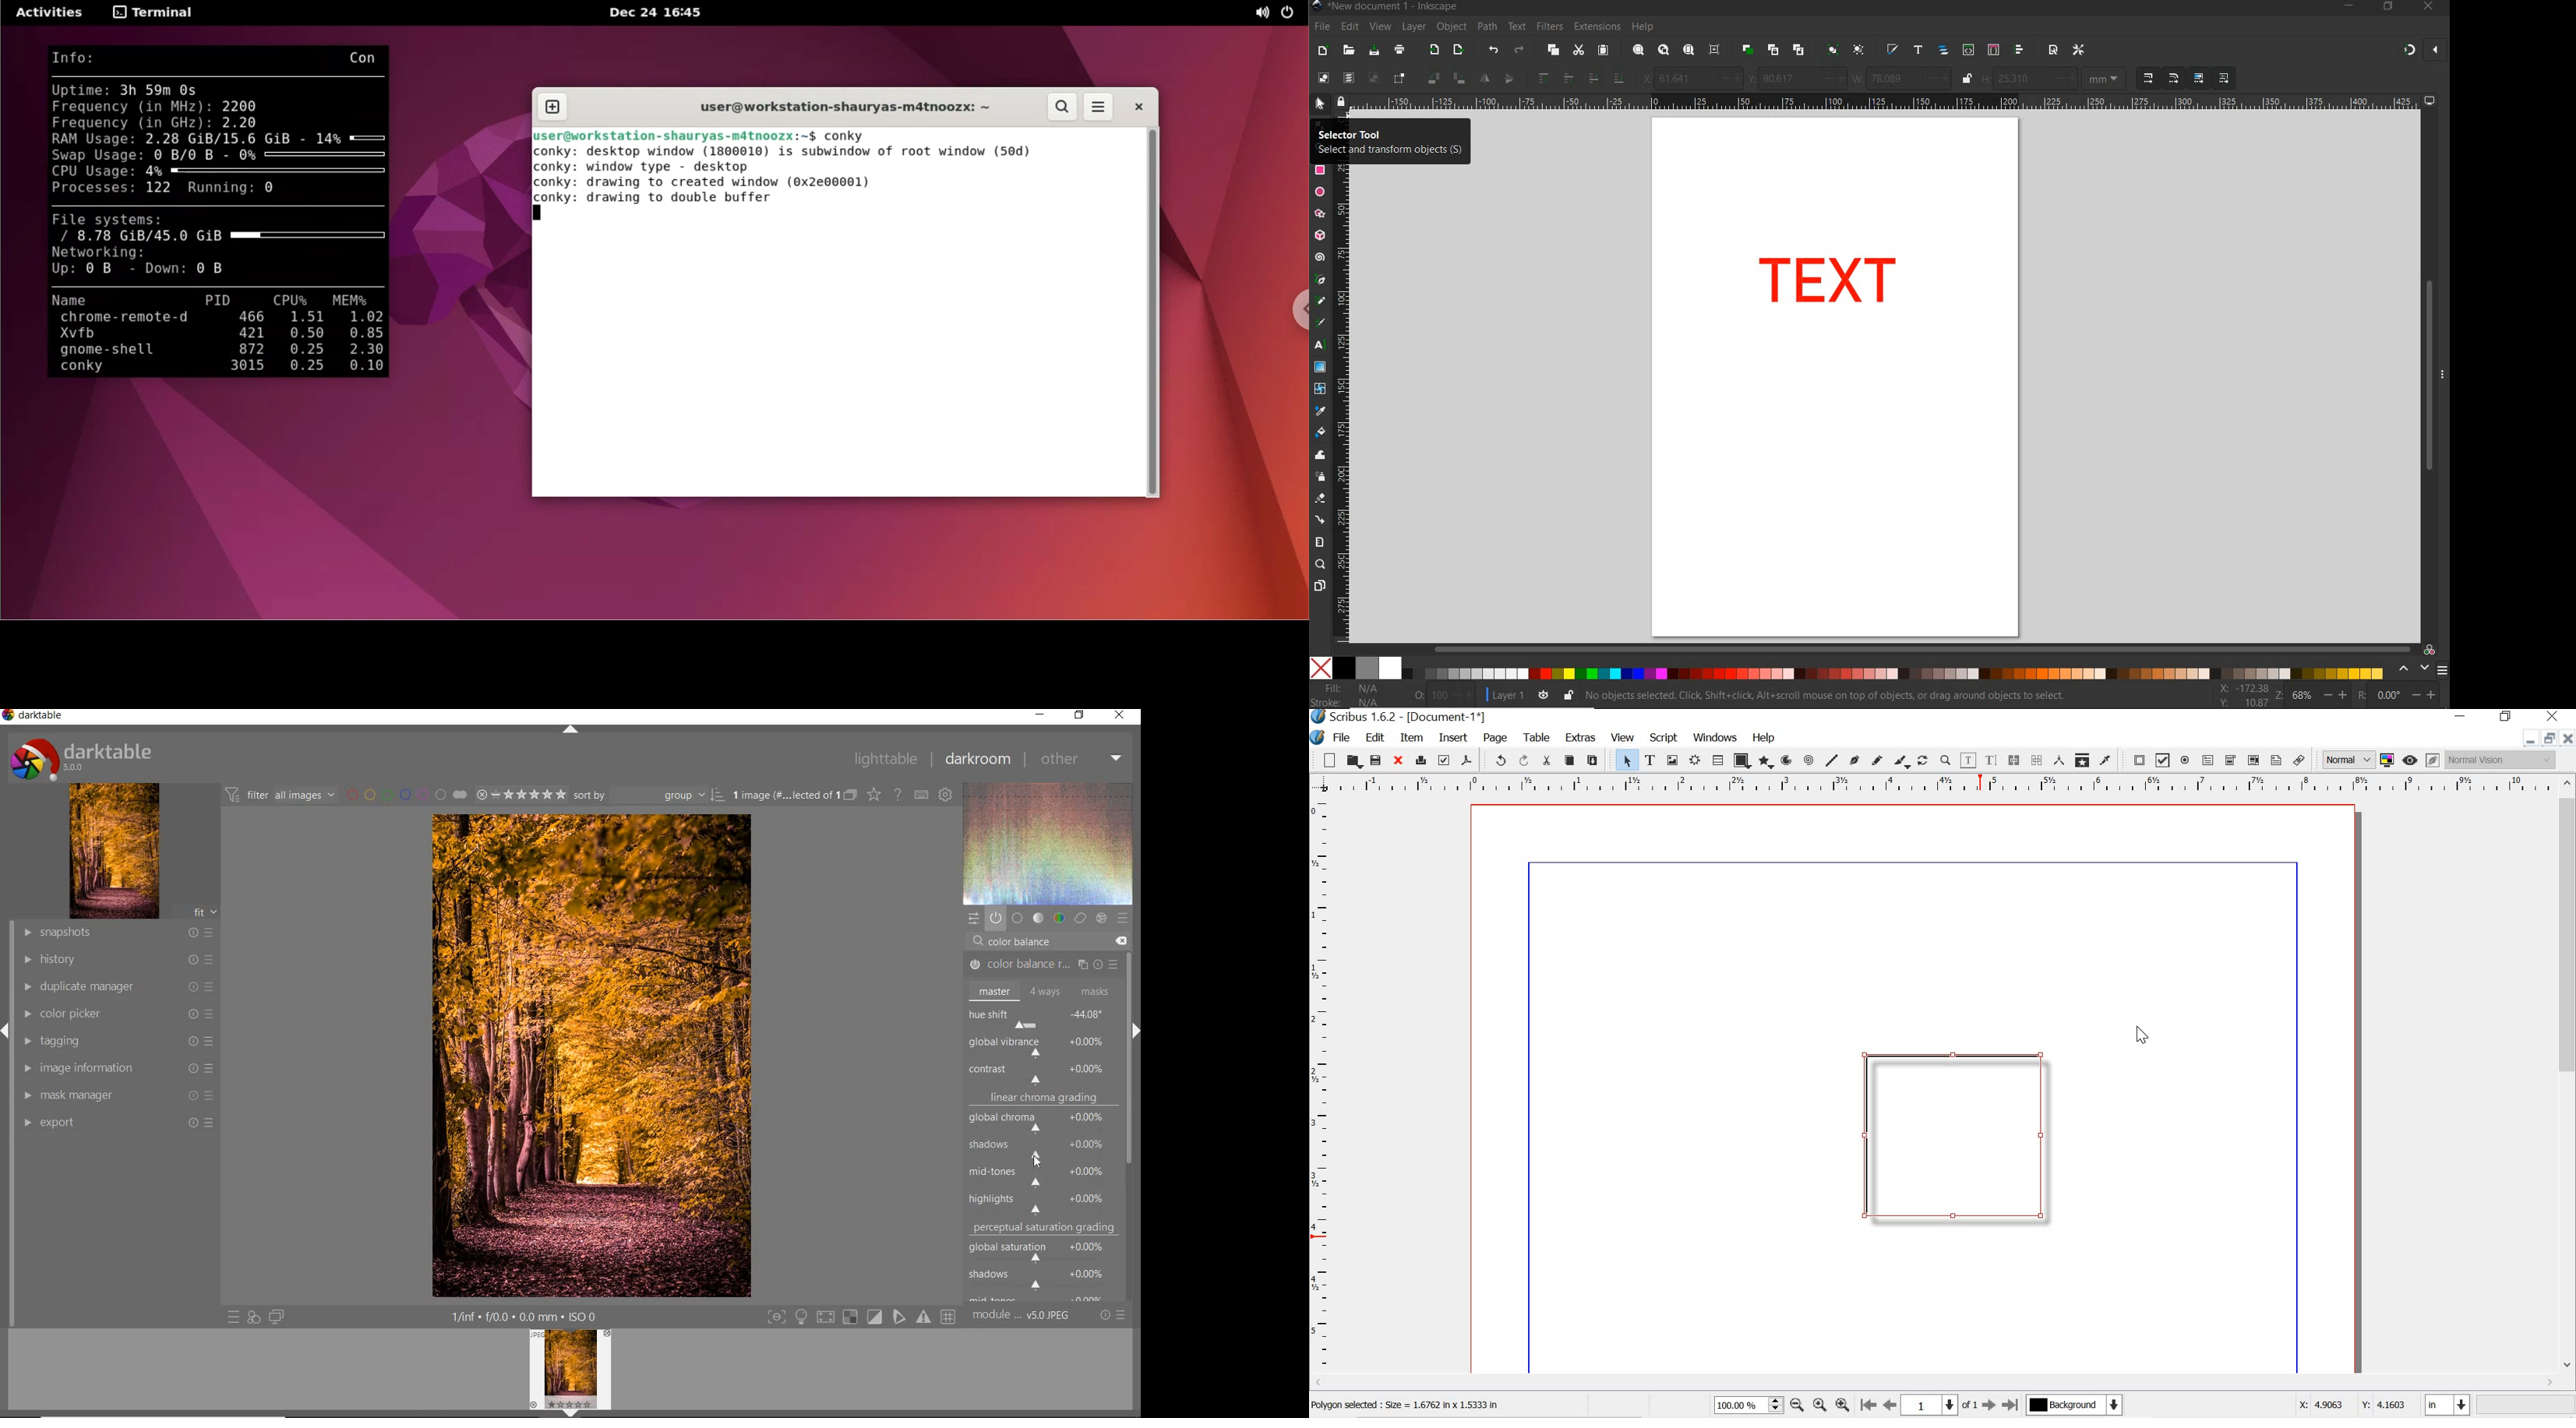  I want to click on table, so click(1718, 760).